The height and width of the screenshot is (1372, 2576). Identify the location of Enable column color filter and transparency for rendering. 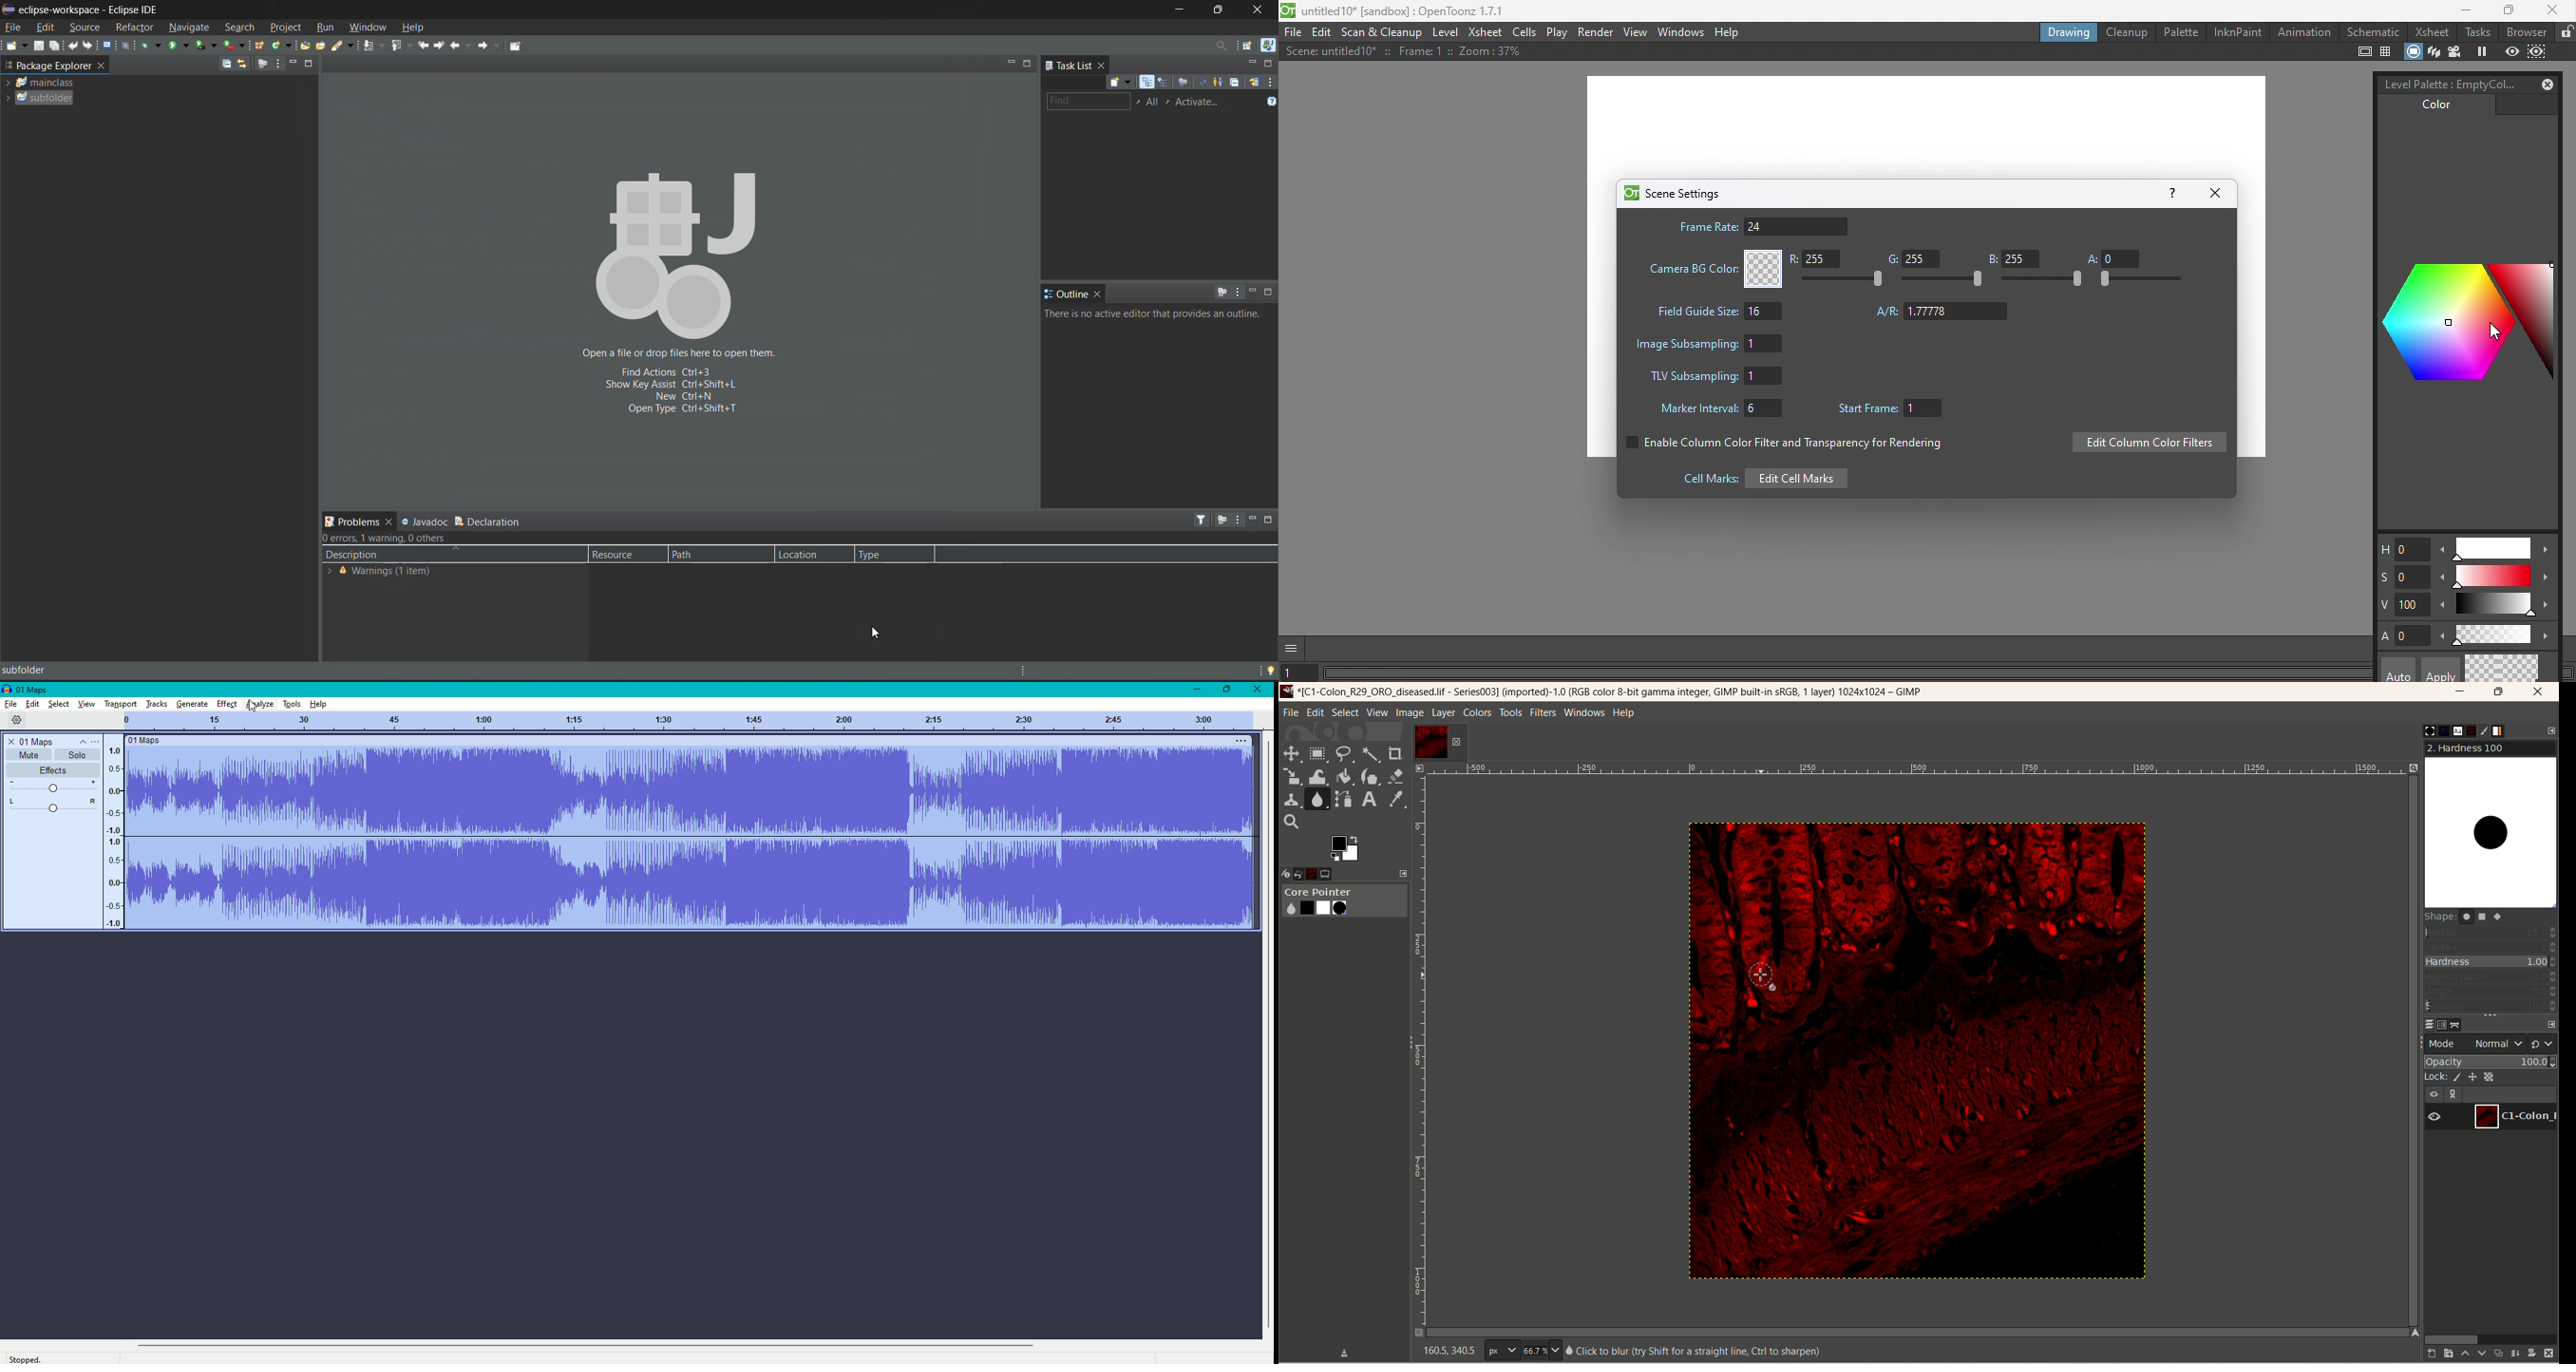
(1781, 445).